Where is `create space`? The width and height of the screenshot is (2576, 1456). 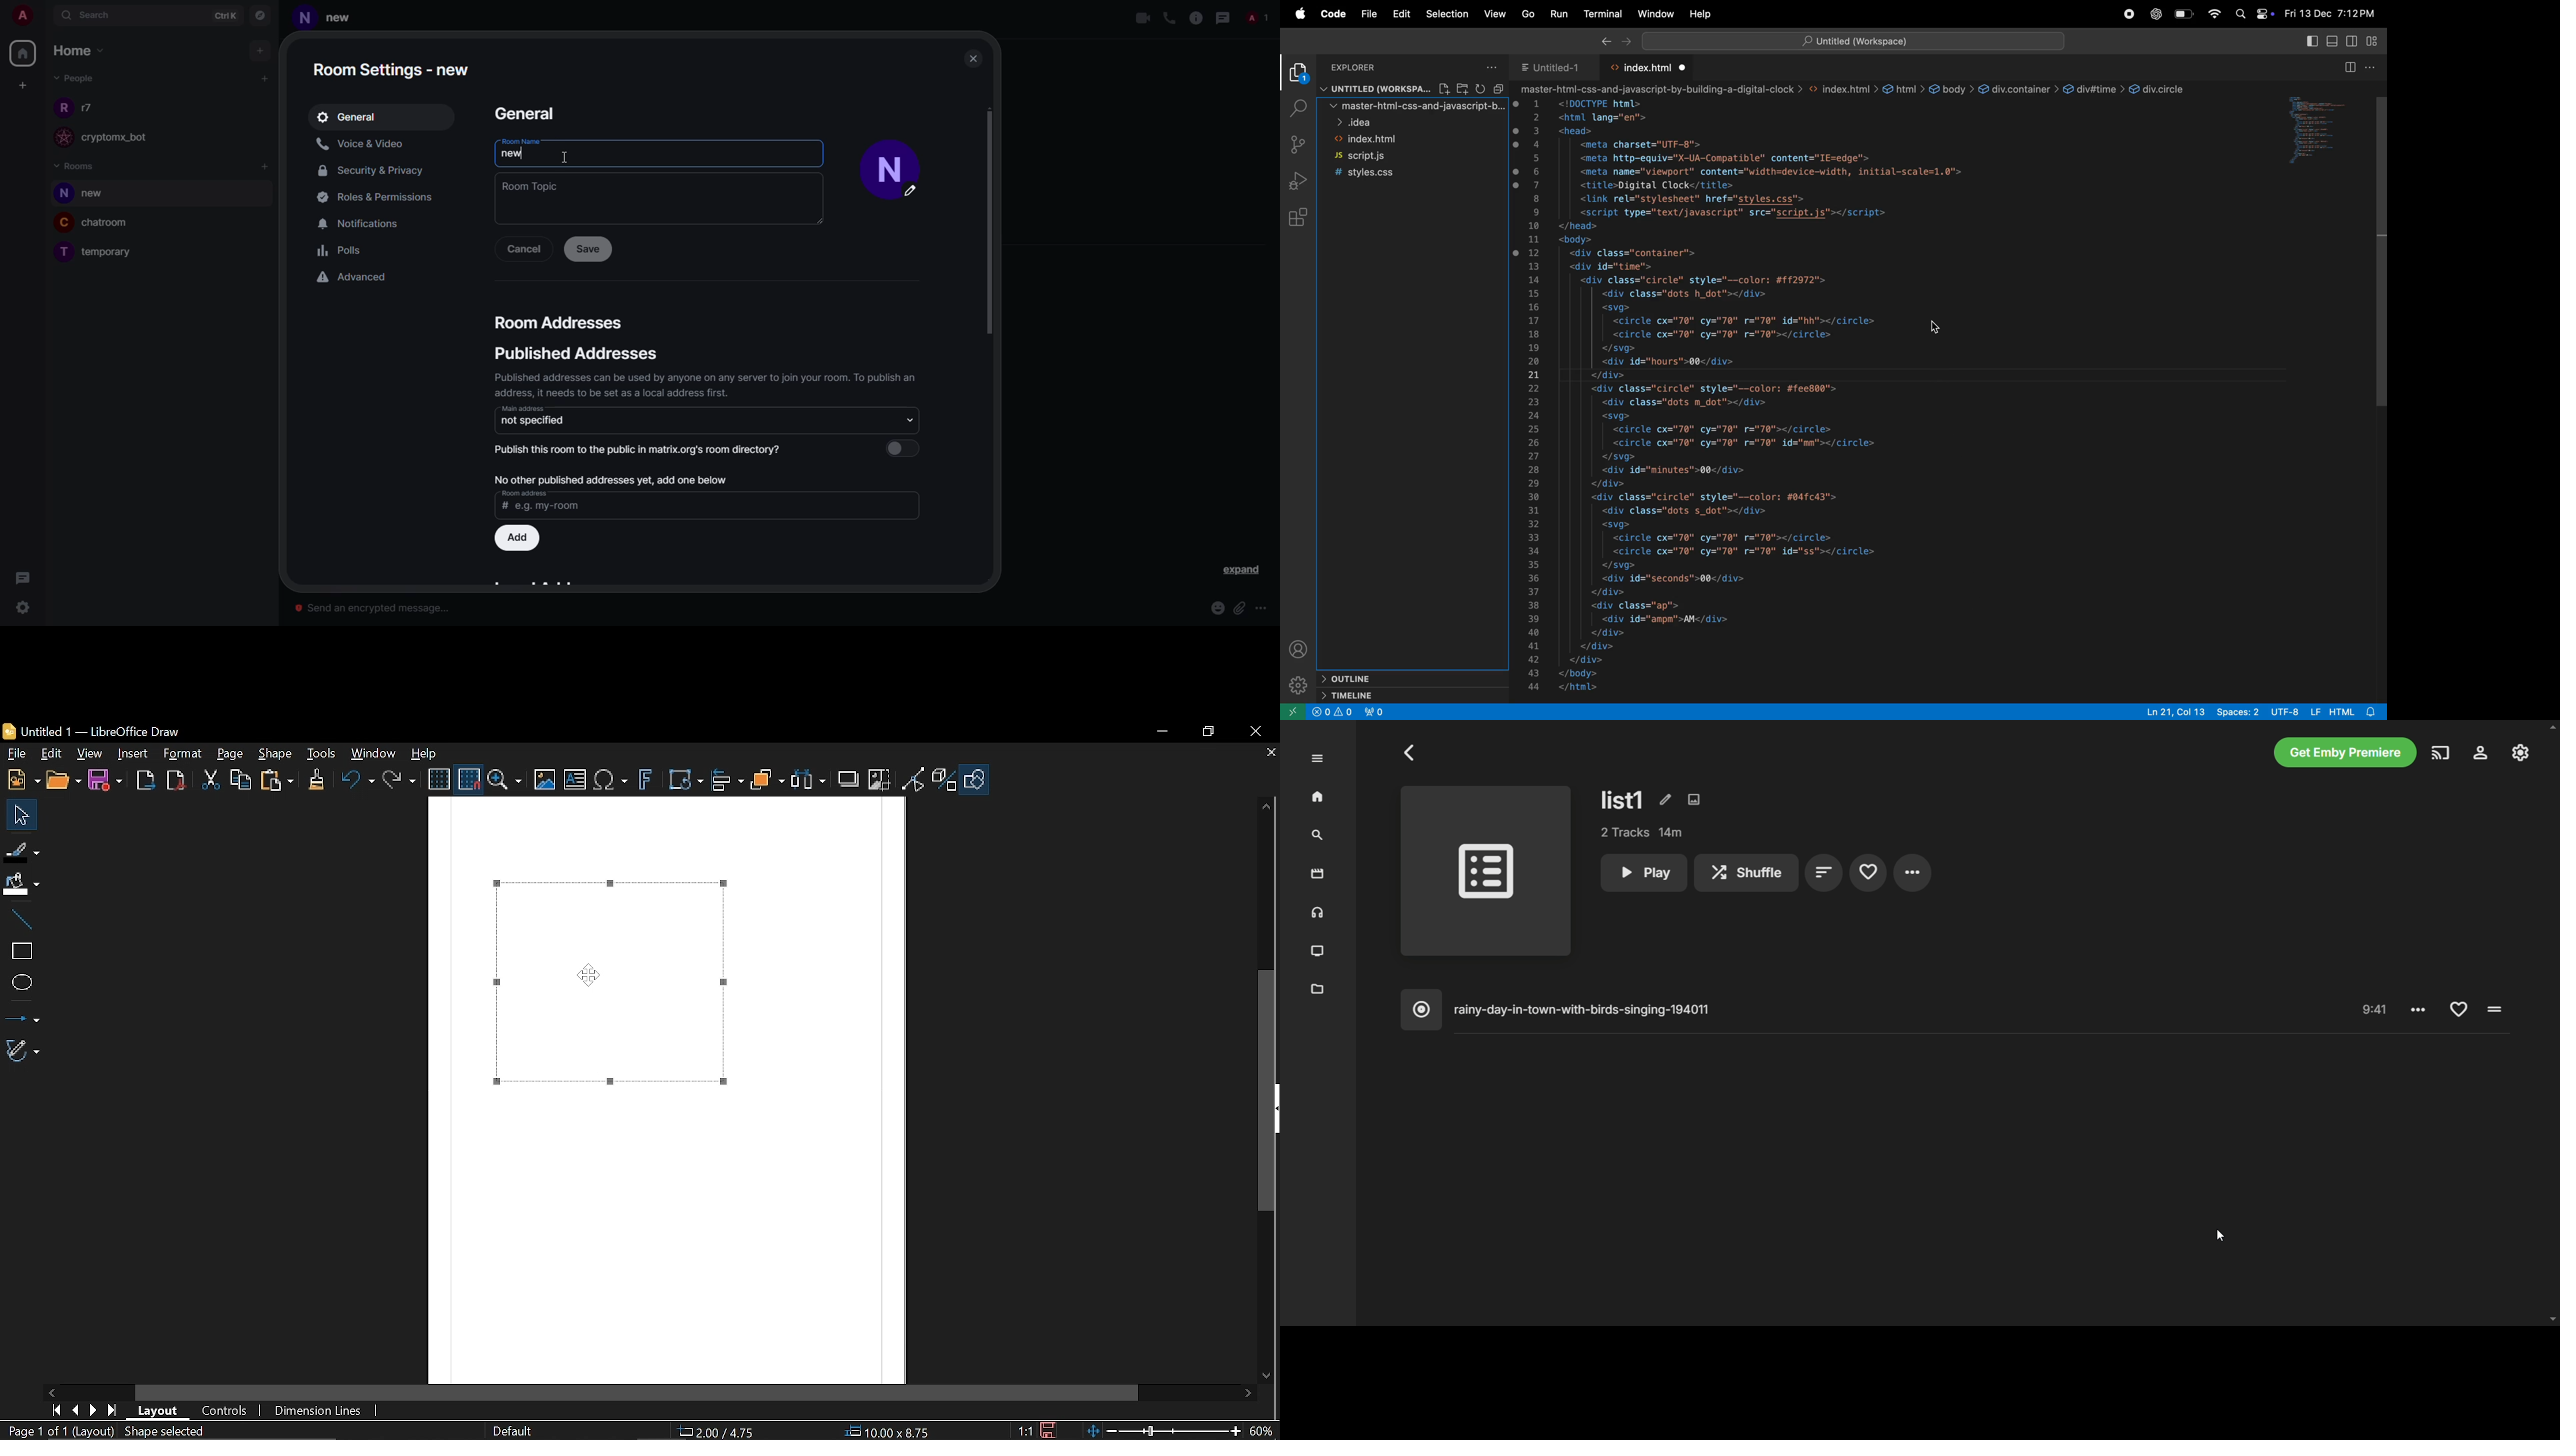
create space is located at coordinates (23, 85).